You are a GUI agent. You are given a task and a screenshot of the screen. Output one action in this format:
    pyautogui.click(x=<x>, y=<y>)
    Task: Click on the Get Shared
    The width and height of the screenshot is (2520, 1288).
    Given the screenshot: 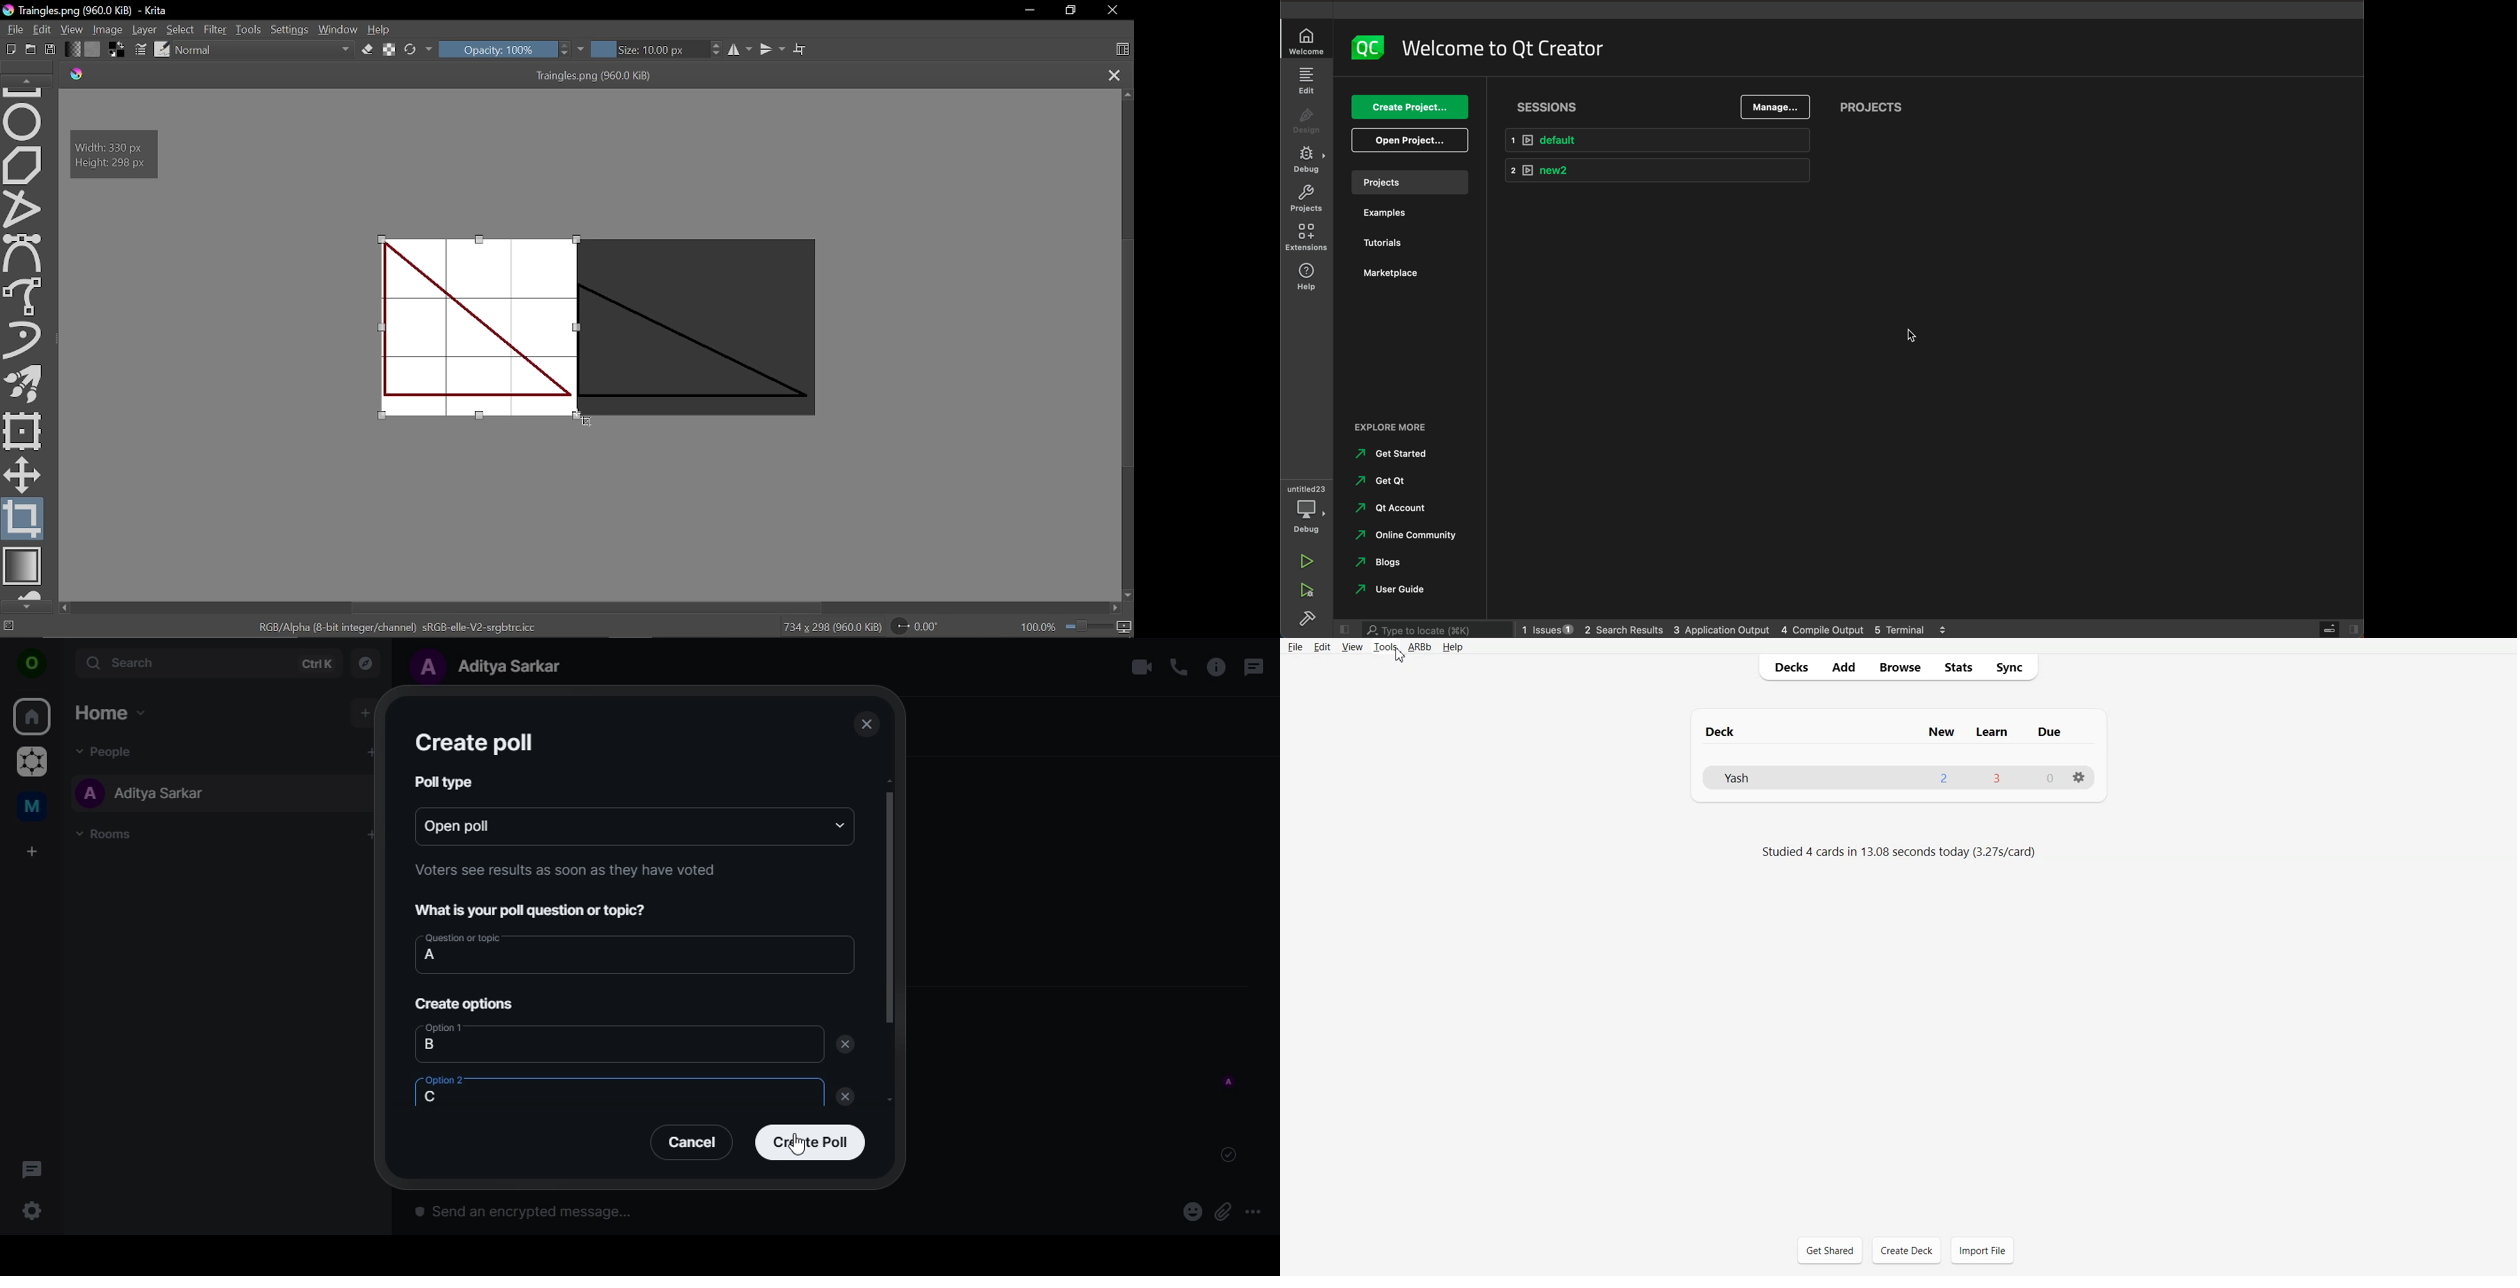 What is the action you would take?
    pyautogui.click(x=1830, y=1250)
    